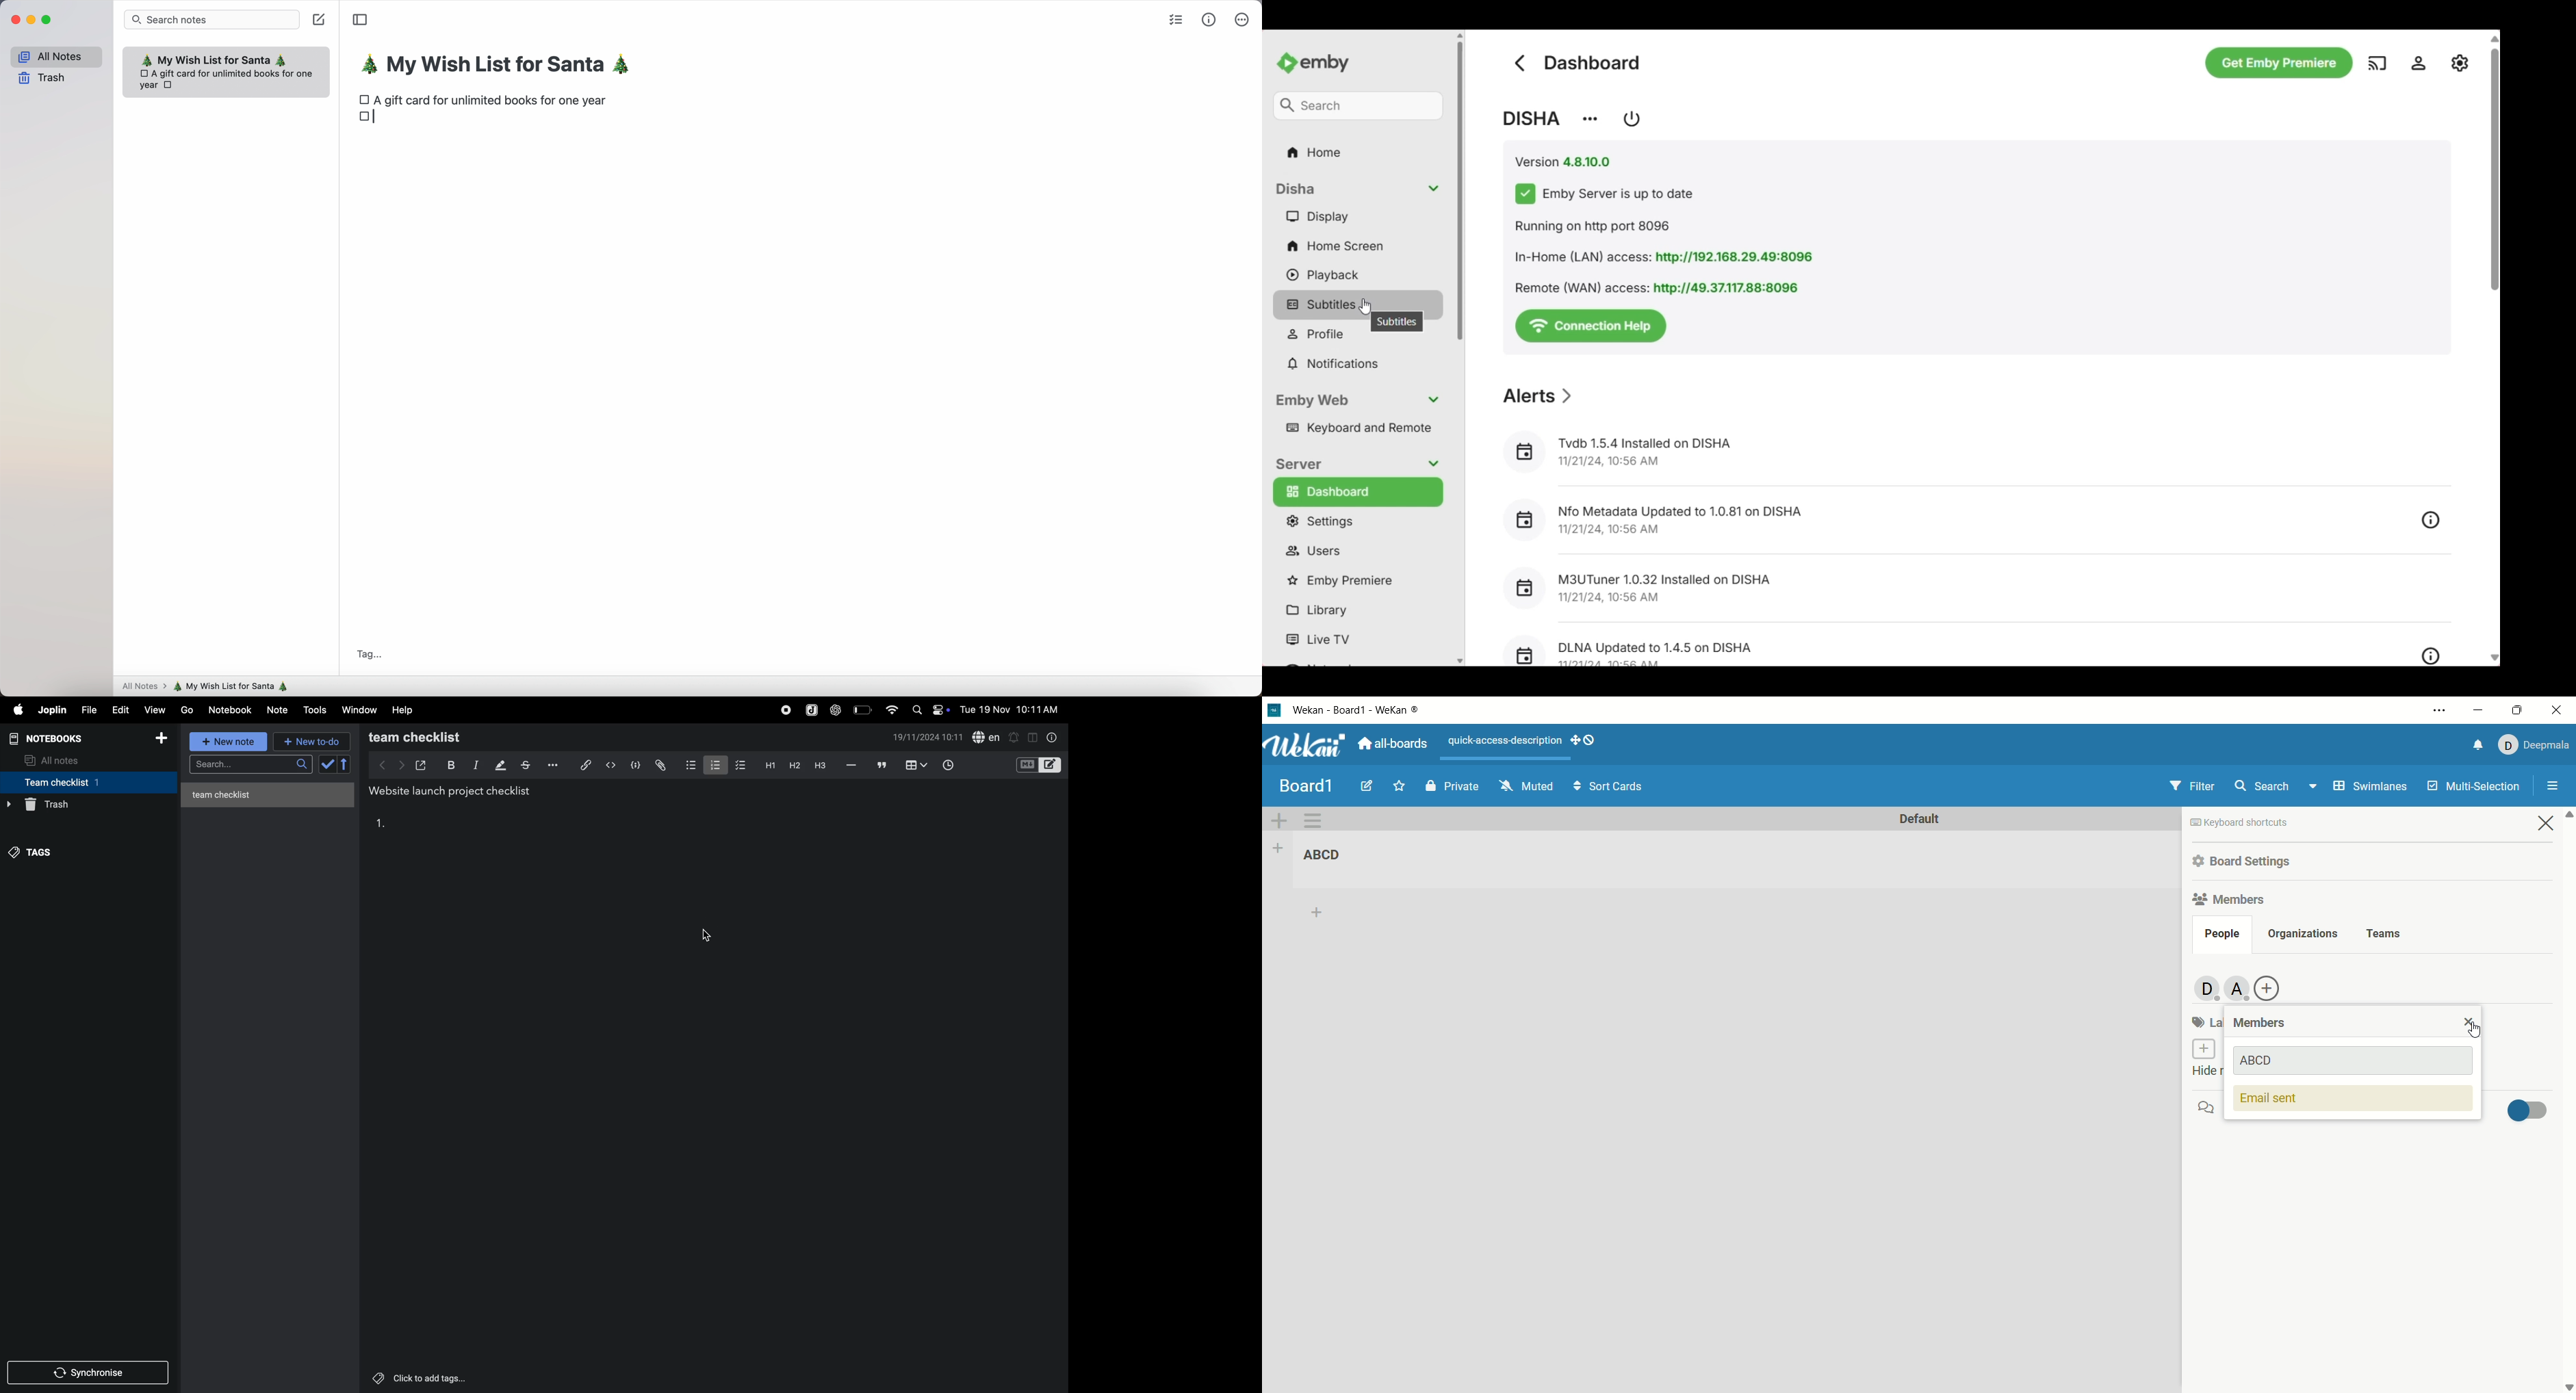 The height and width of the screenshot is (1400, 2576). Describe the element at coordinates (17, 710) in the screenshot. I see `apple menu` at that location.